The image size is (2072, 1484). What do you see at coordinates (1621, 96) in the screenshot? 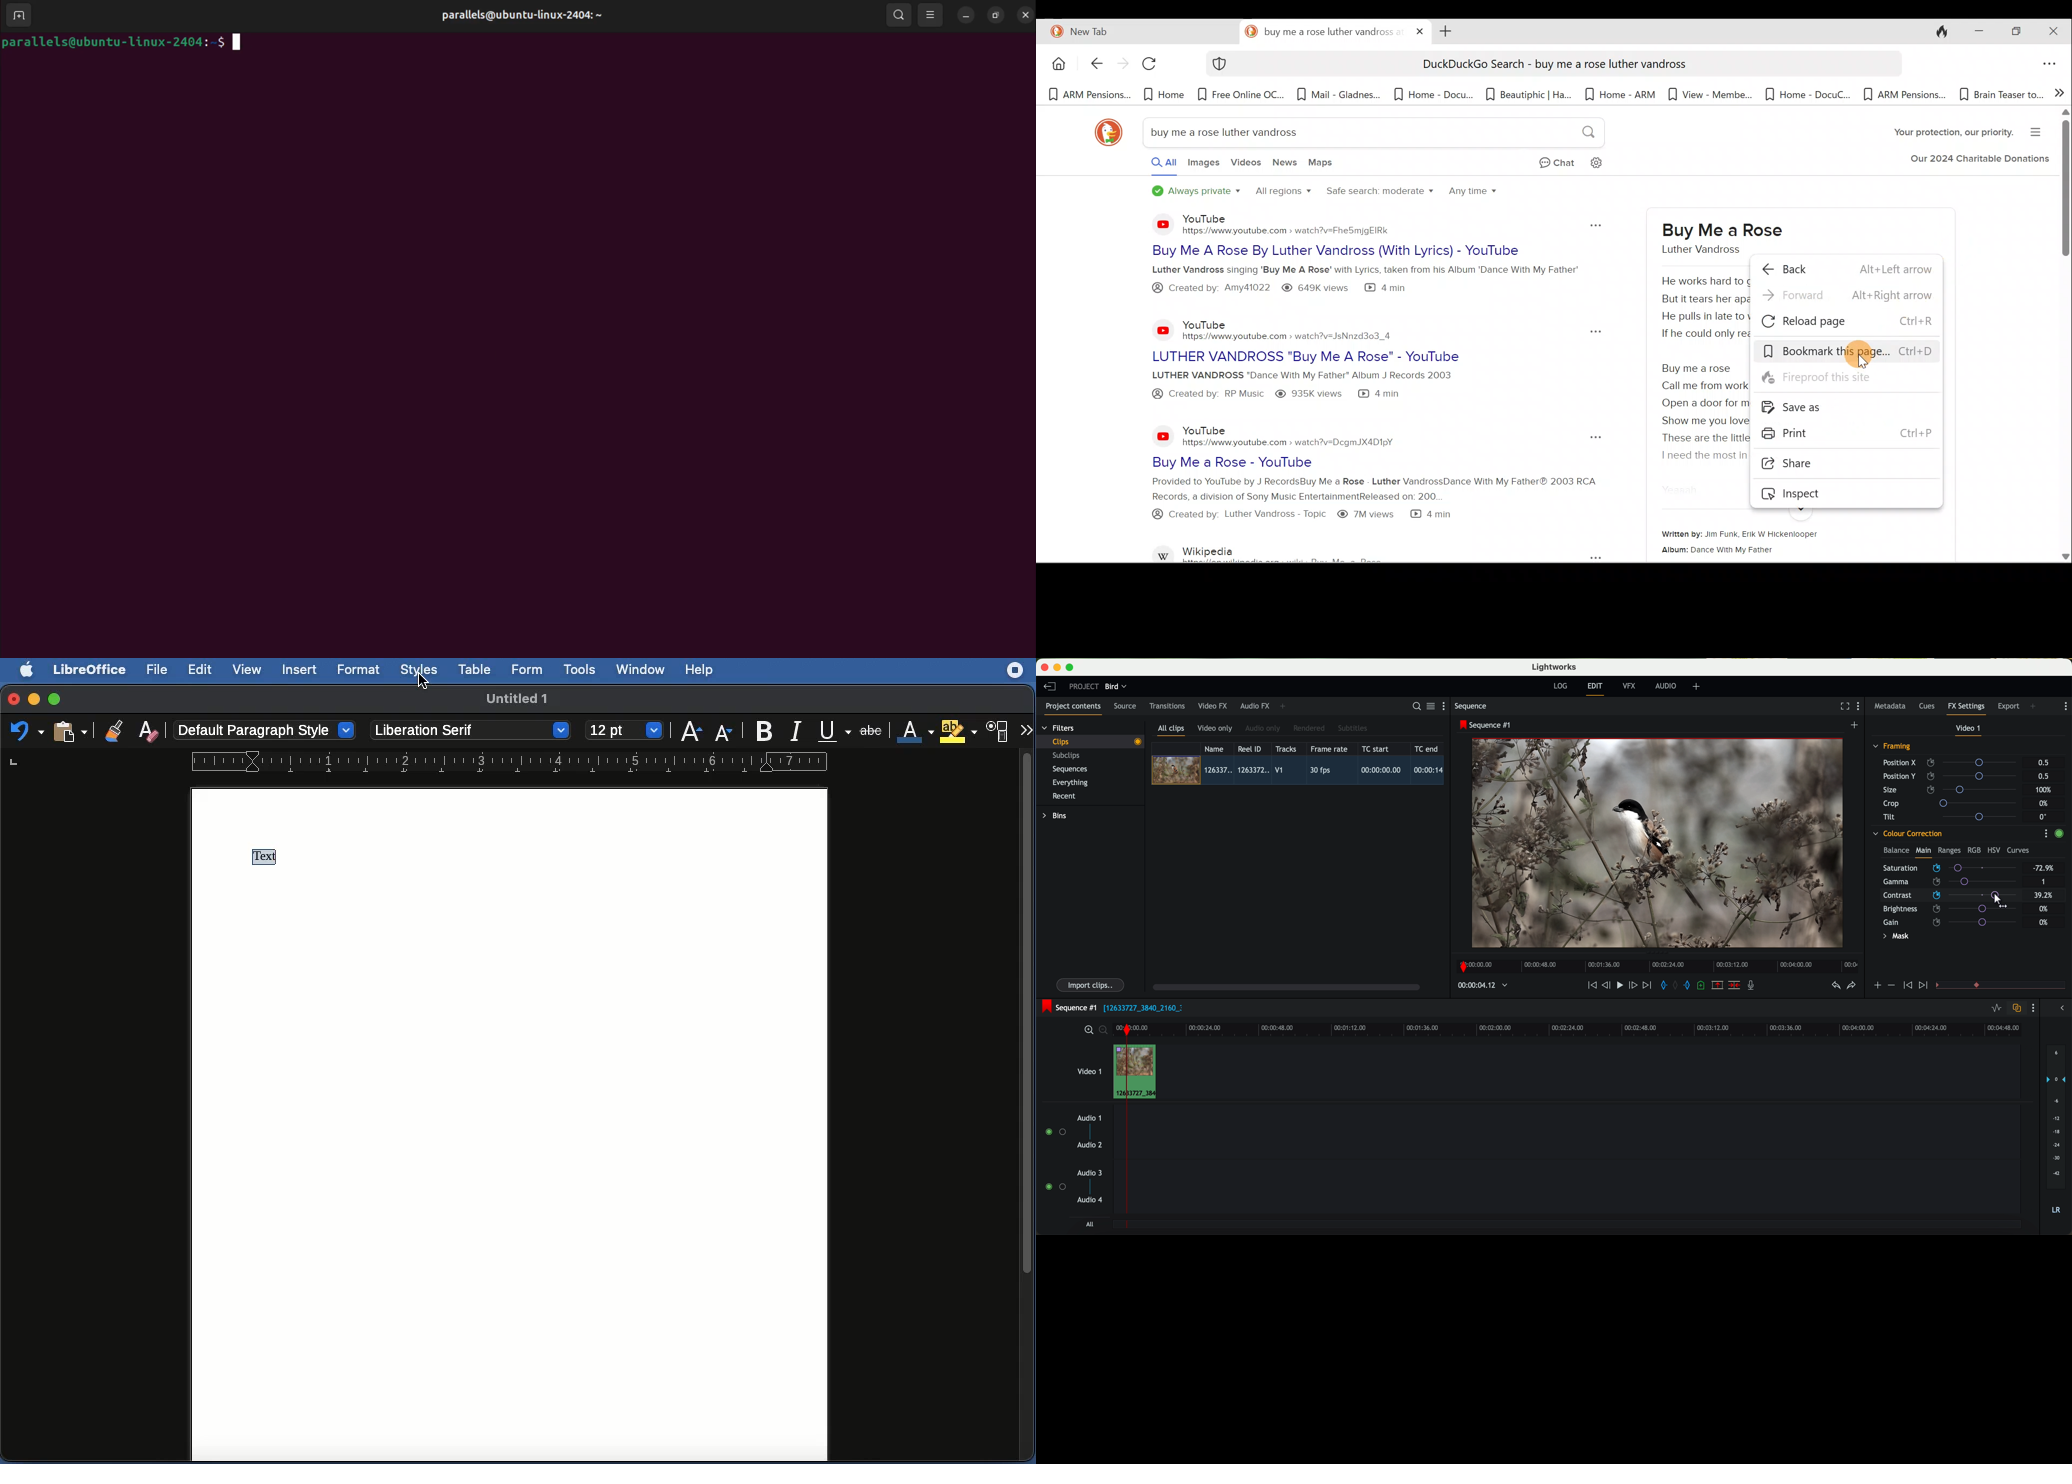
I see `Bookmark 7` at bounding box center [1621, 96].